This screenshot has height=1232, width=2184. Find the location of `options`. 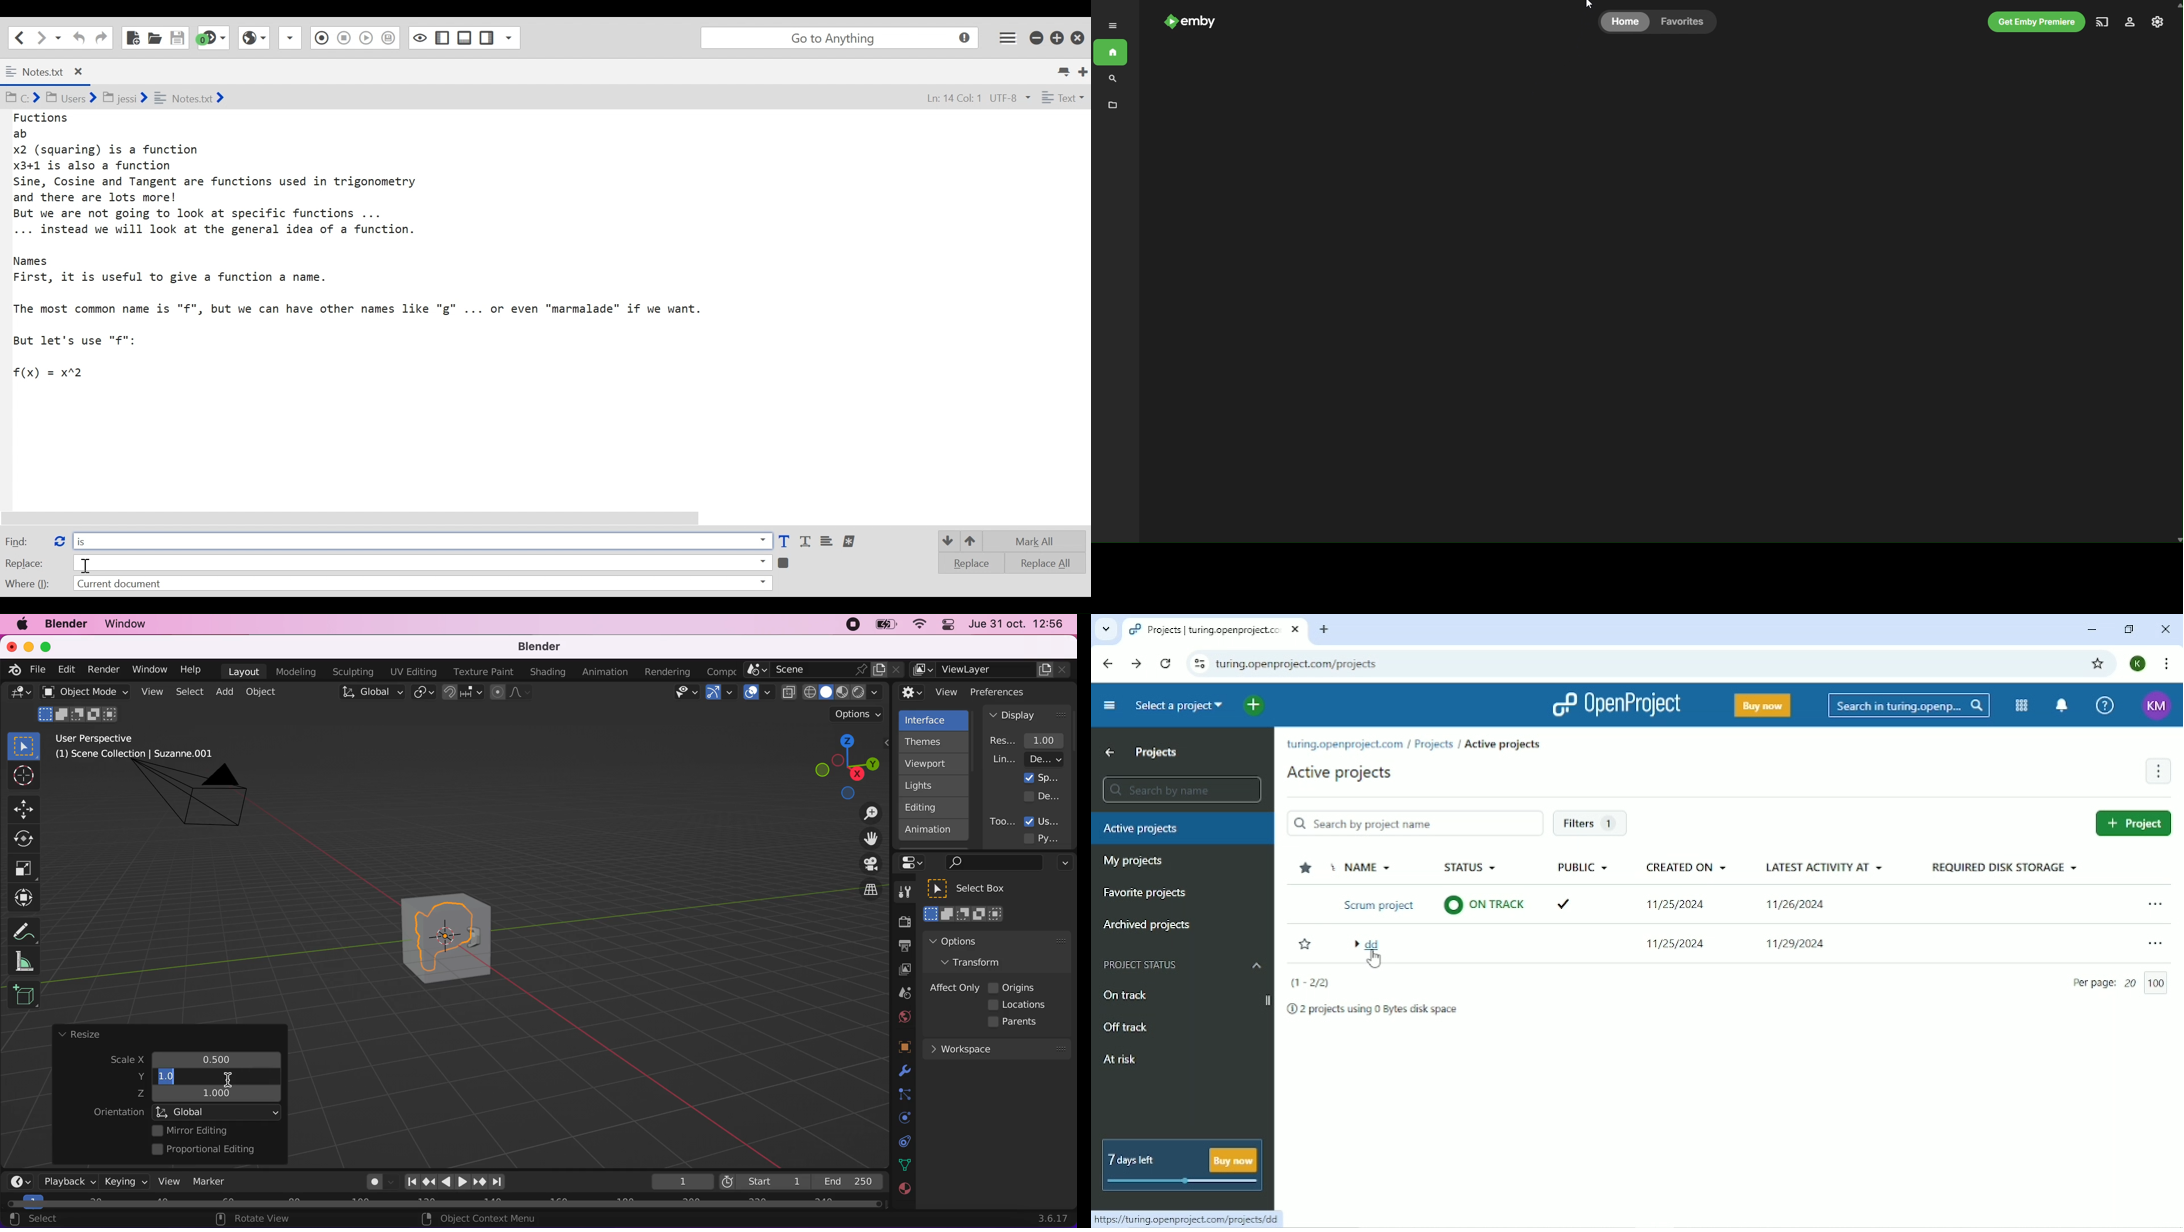

options is located at coordinates (1063, 864).